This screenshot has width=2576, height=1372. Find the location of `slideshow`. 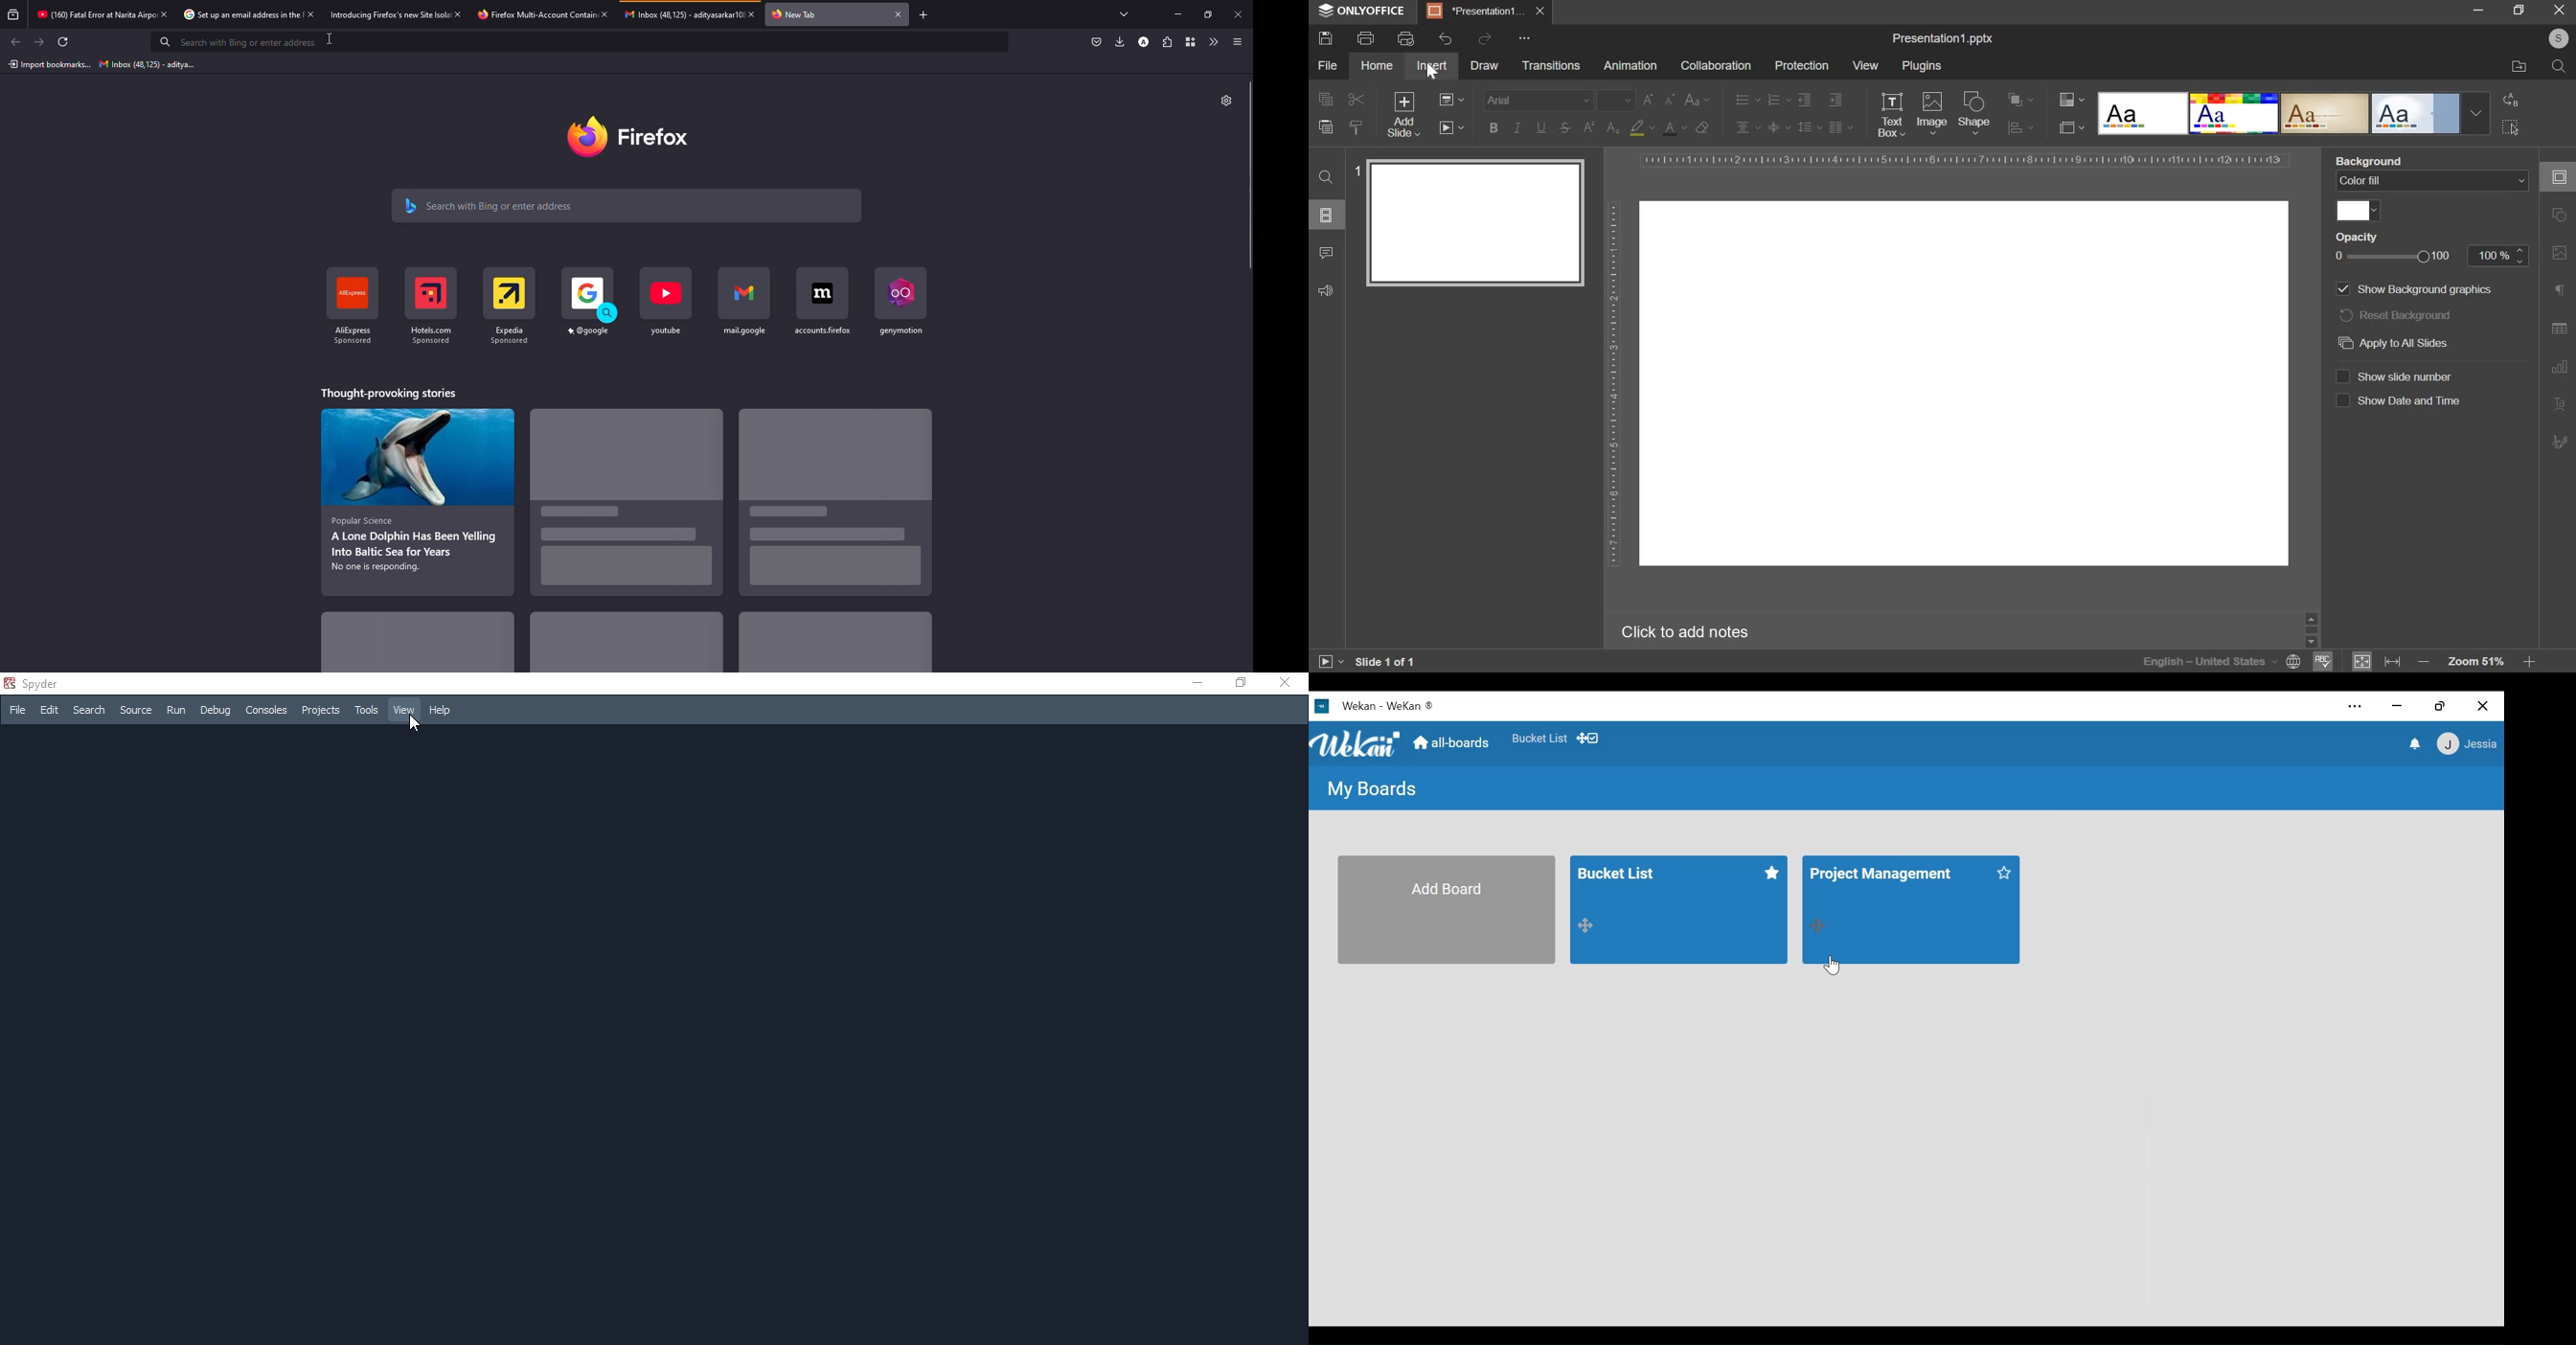

slideshow is located at coordinates (1452, 128).